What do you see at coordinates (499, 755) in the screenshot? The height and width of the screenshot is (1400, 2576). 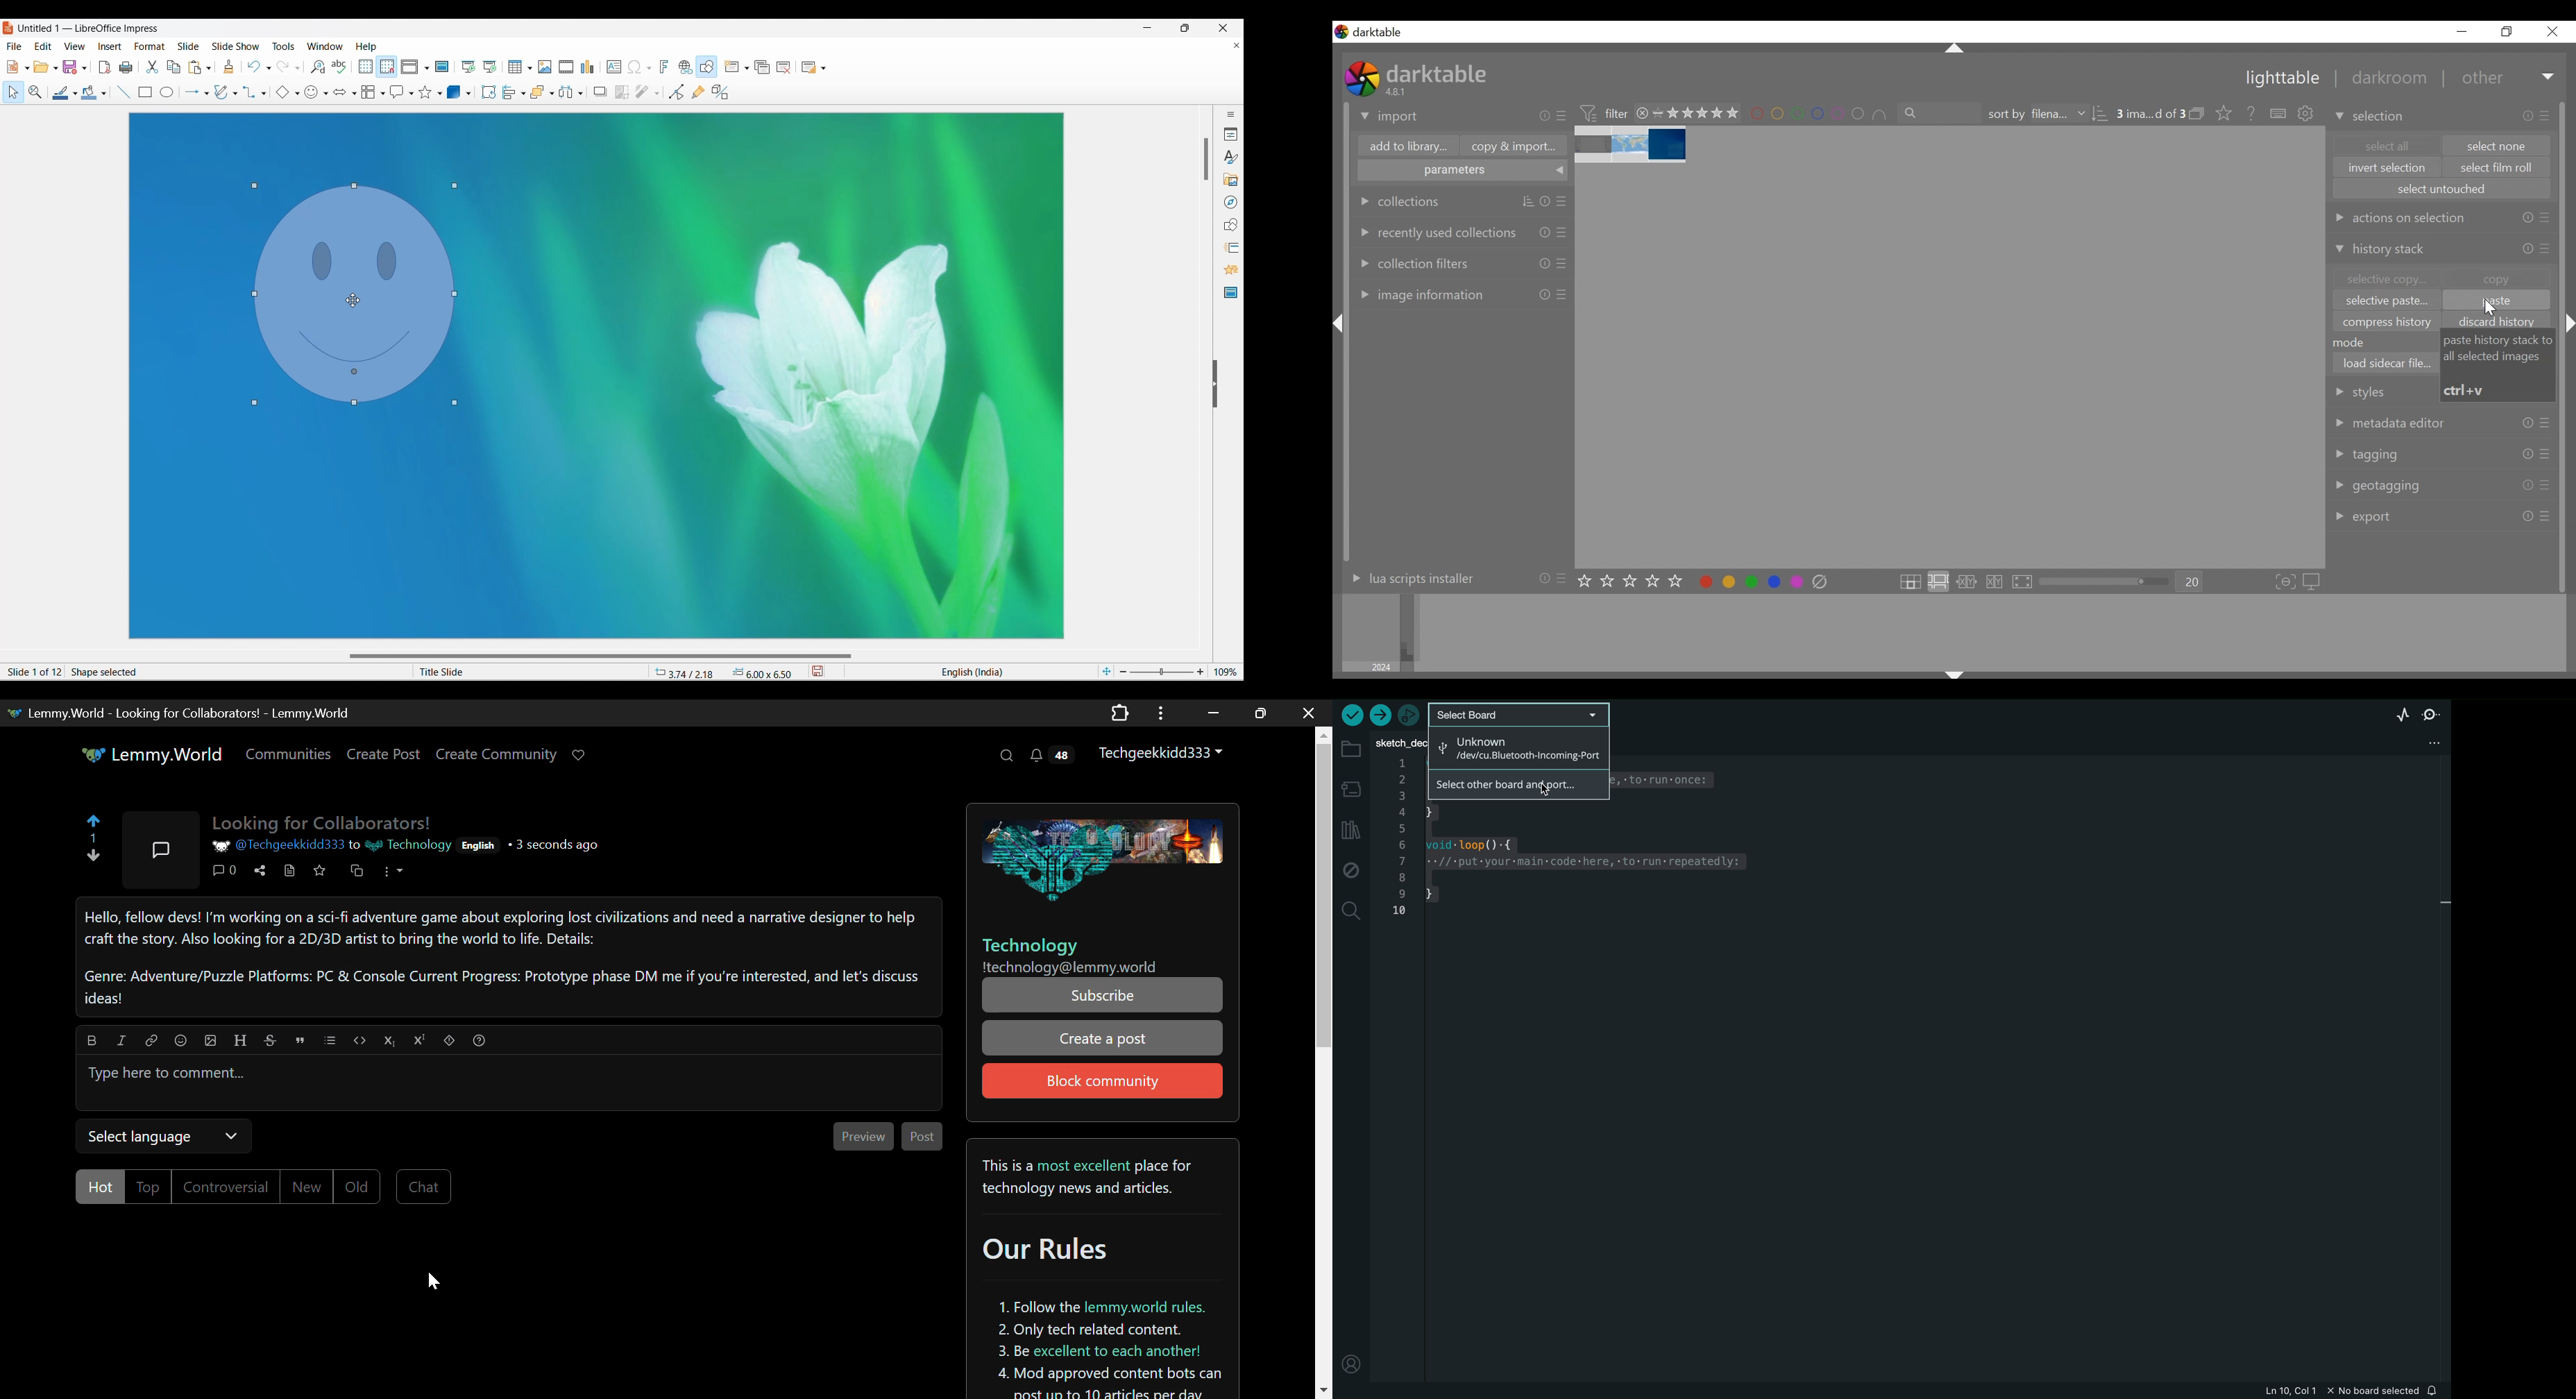 I see `Create Community` at bounding box center [499, 755].